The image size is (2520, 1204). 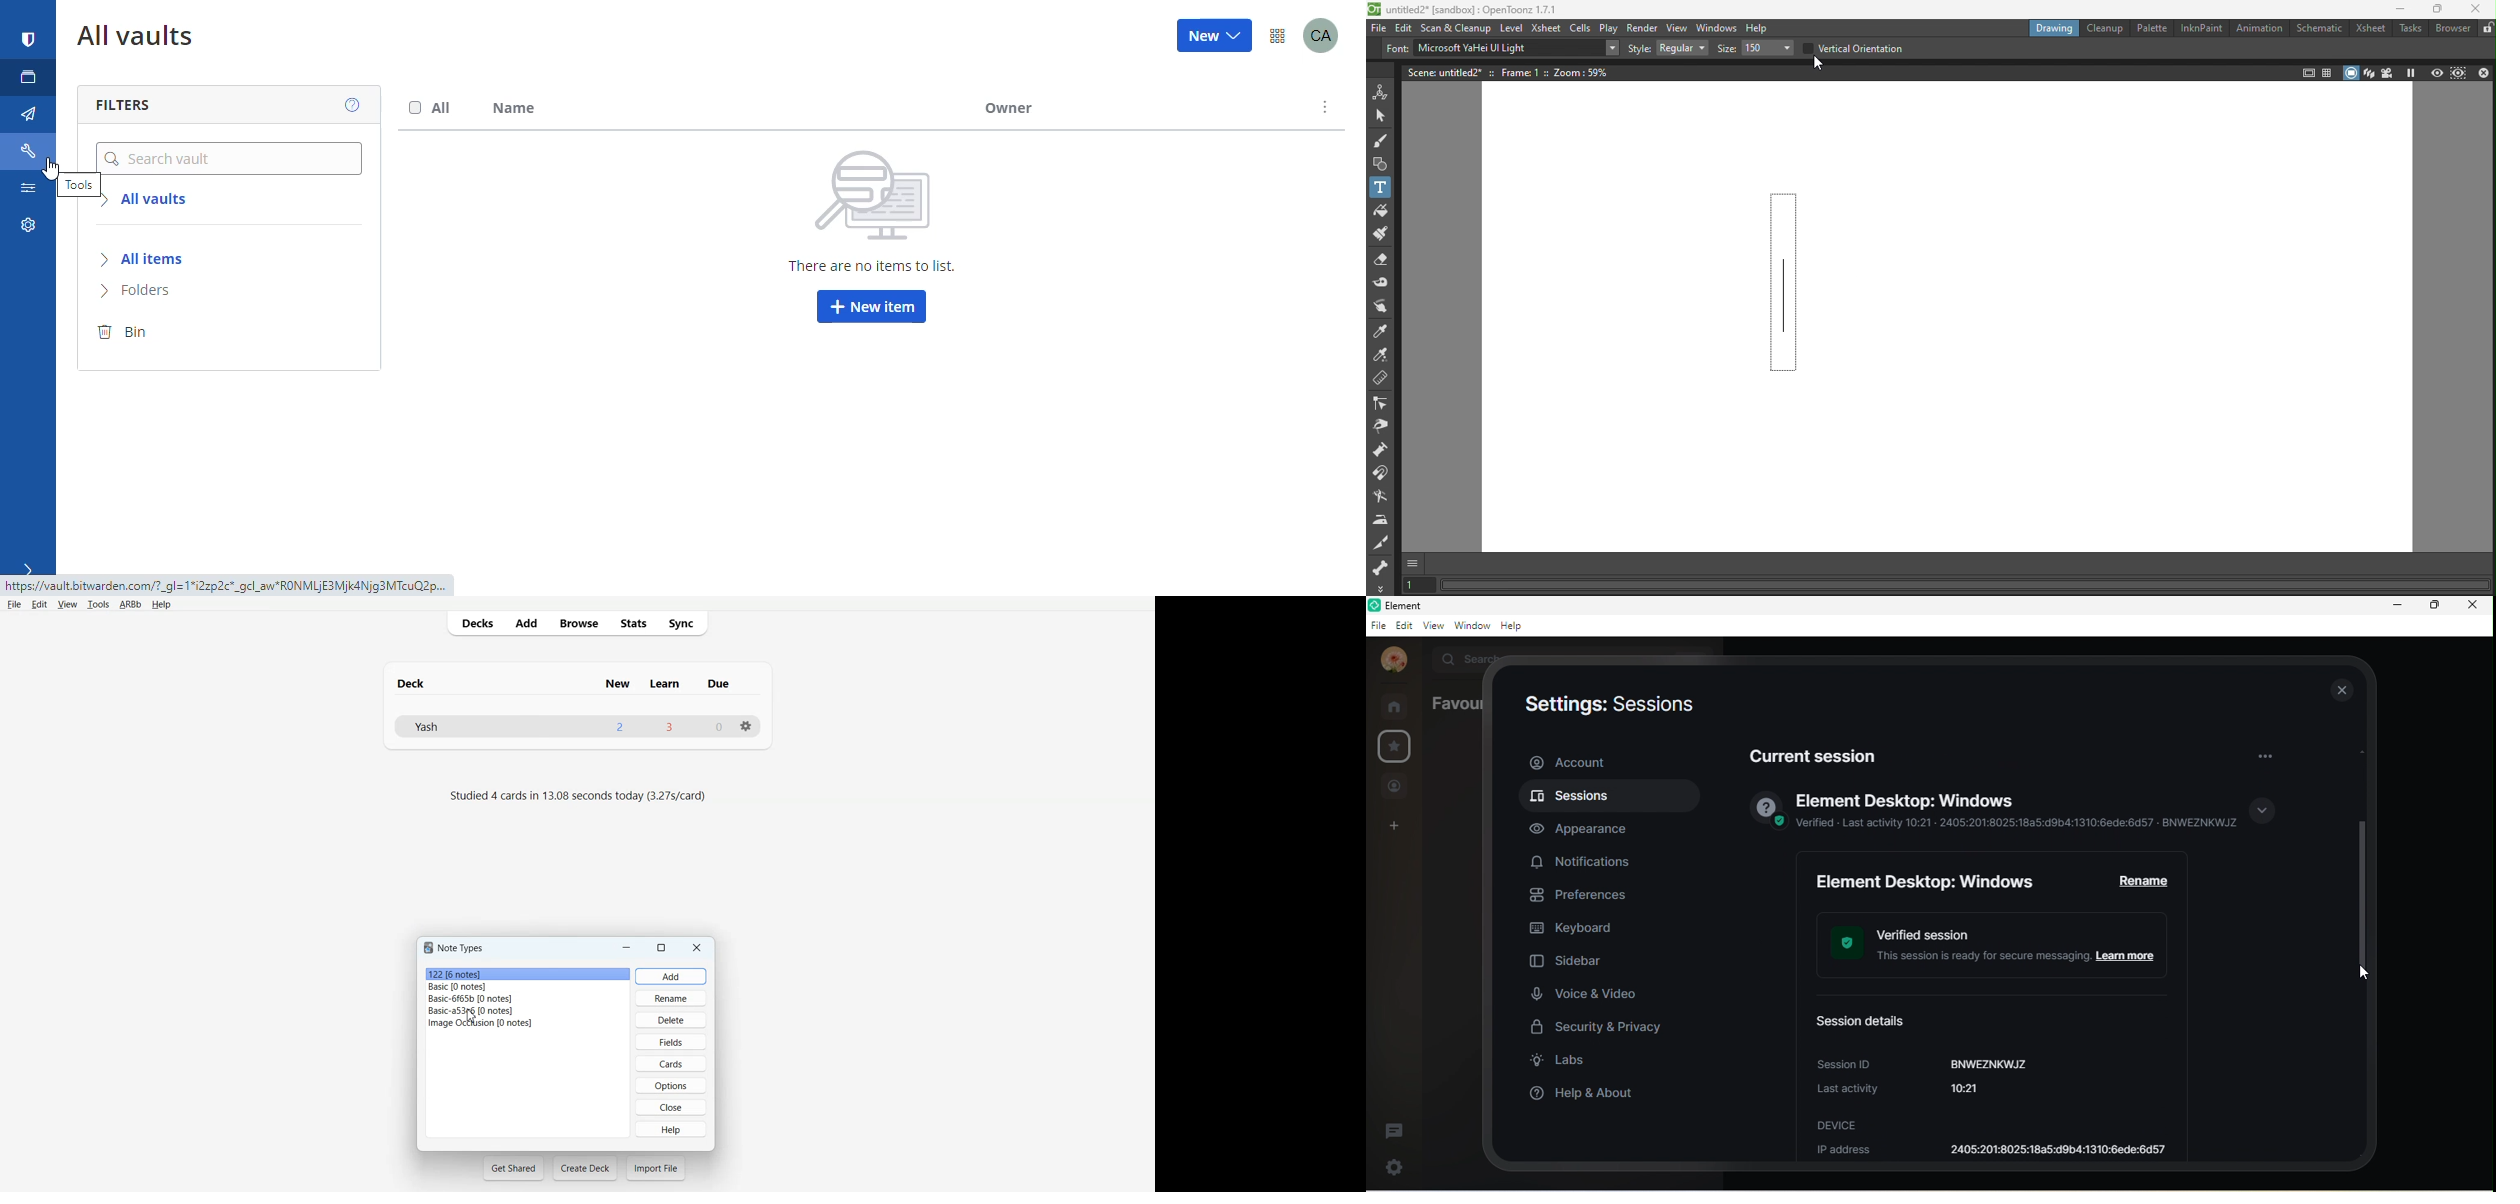 What do you see at coordinates (1678, 29) in the screenshot?
I see `View` at bounding box center [1678, 29].